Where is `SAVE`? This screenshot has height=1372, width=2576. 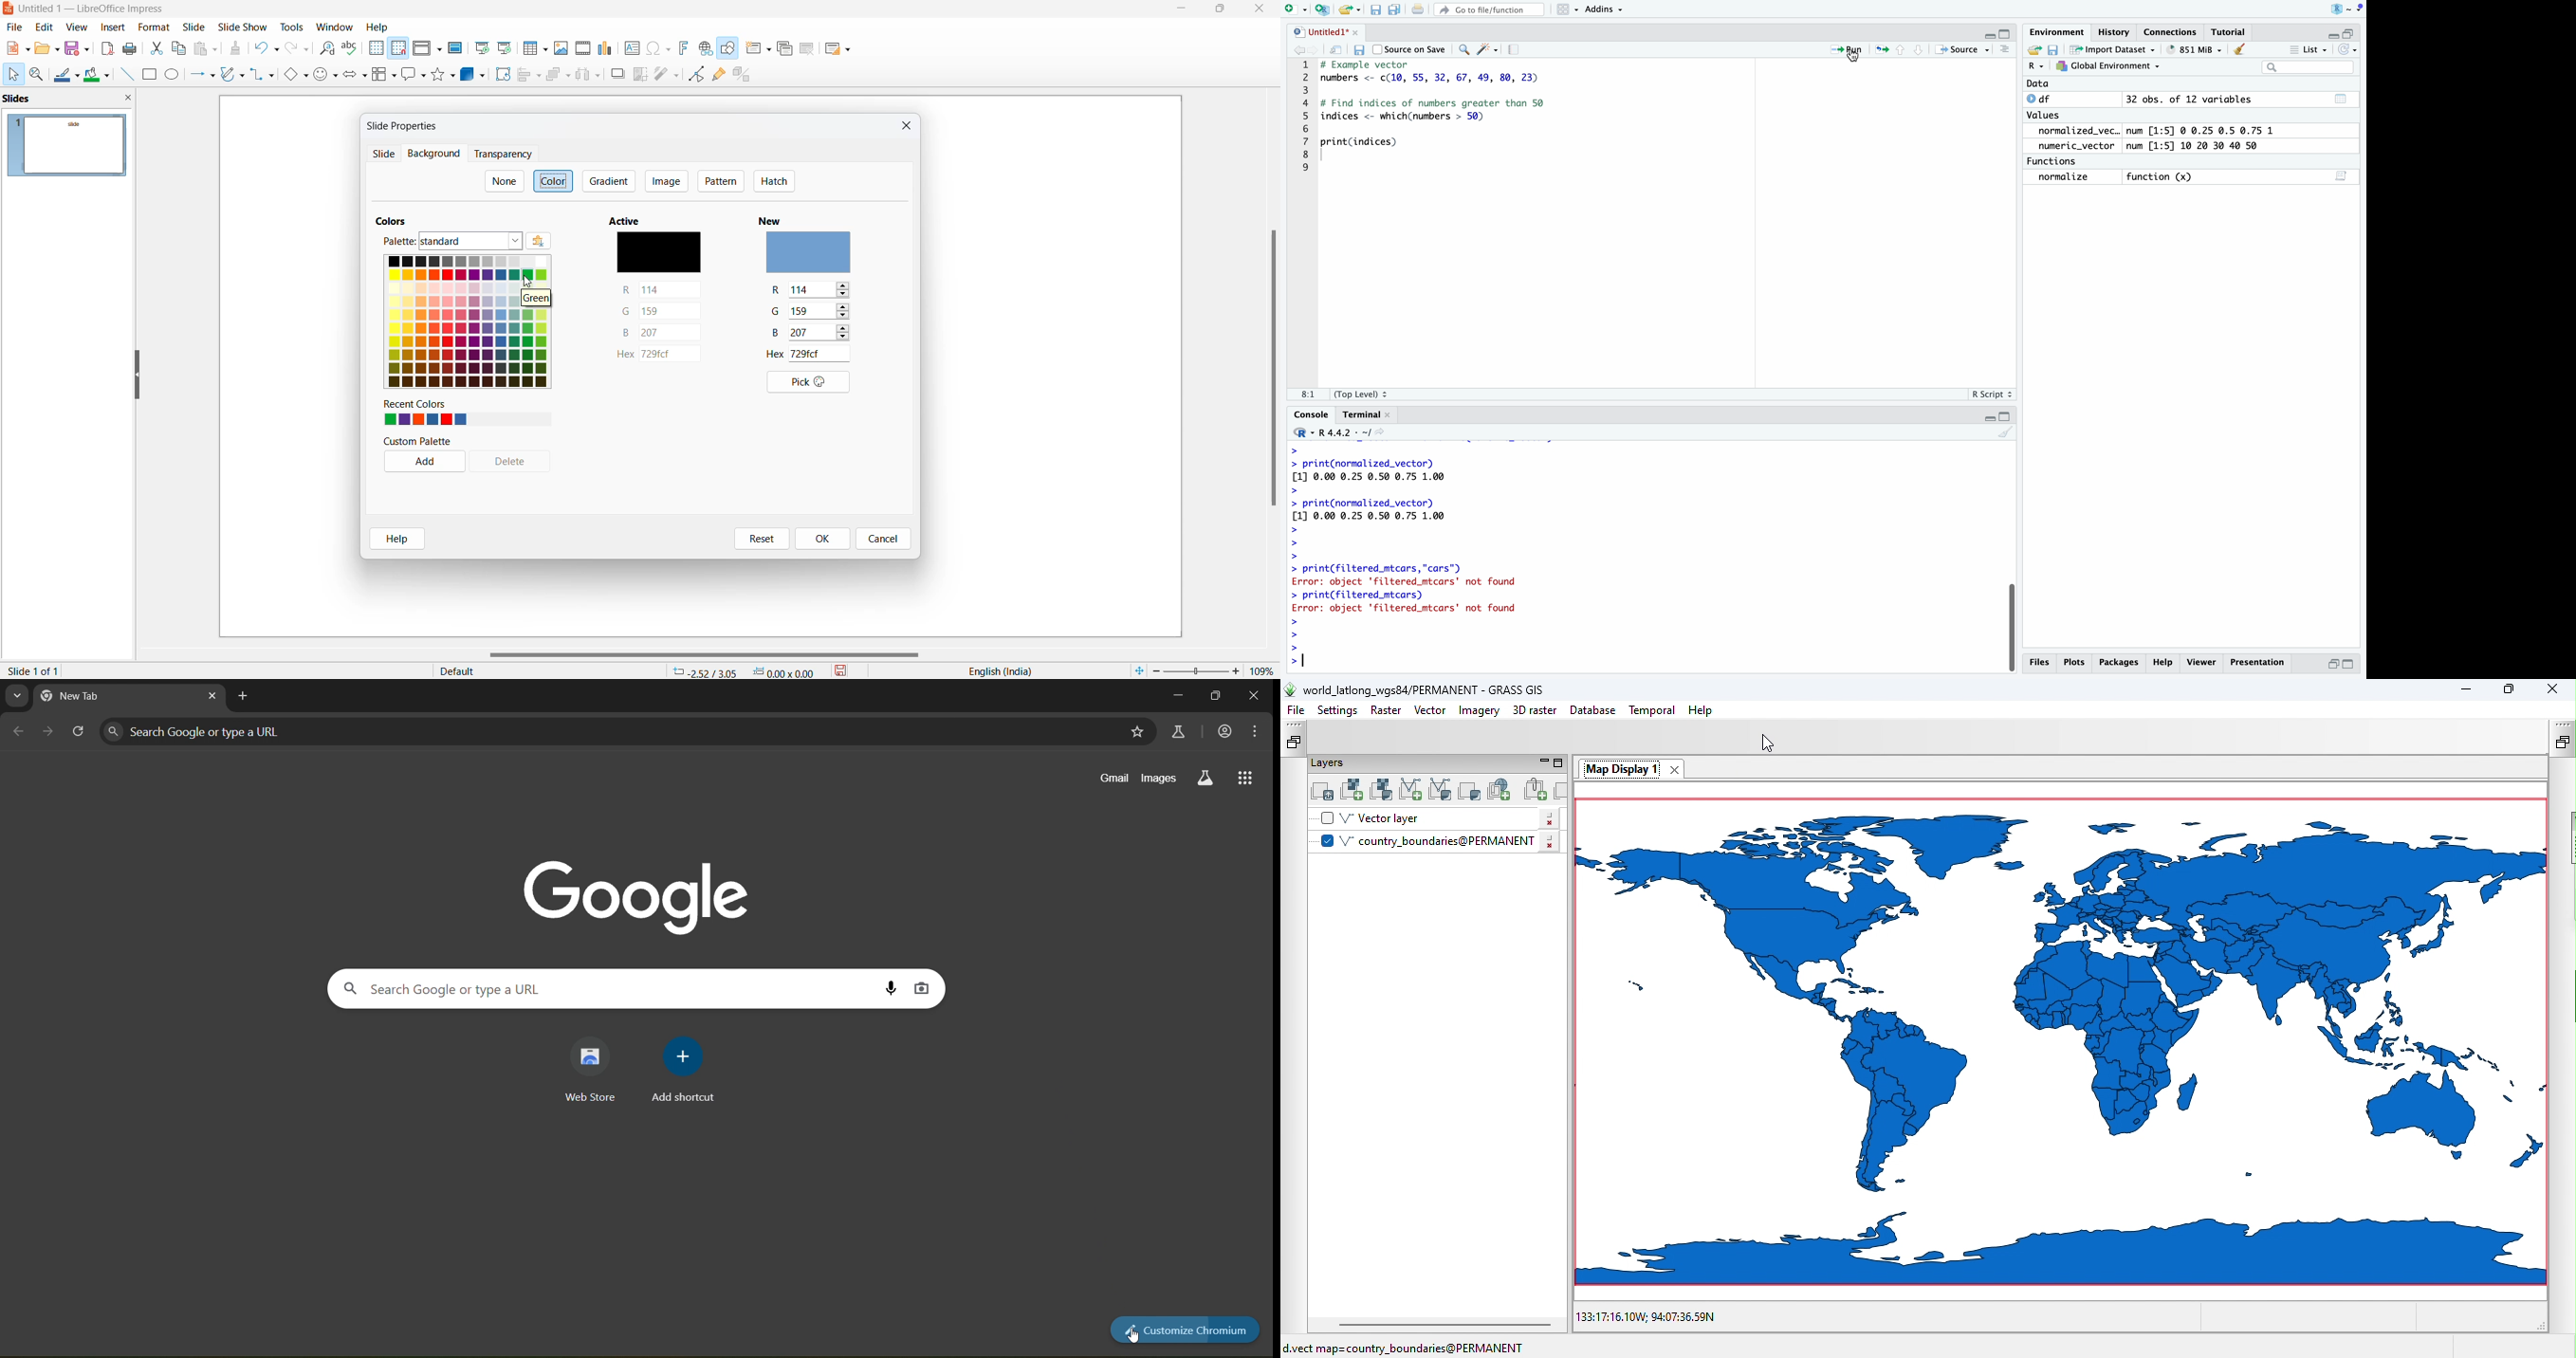 SAVE is located at coordinates (2053, 50).